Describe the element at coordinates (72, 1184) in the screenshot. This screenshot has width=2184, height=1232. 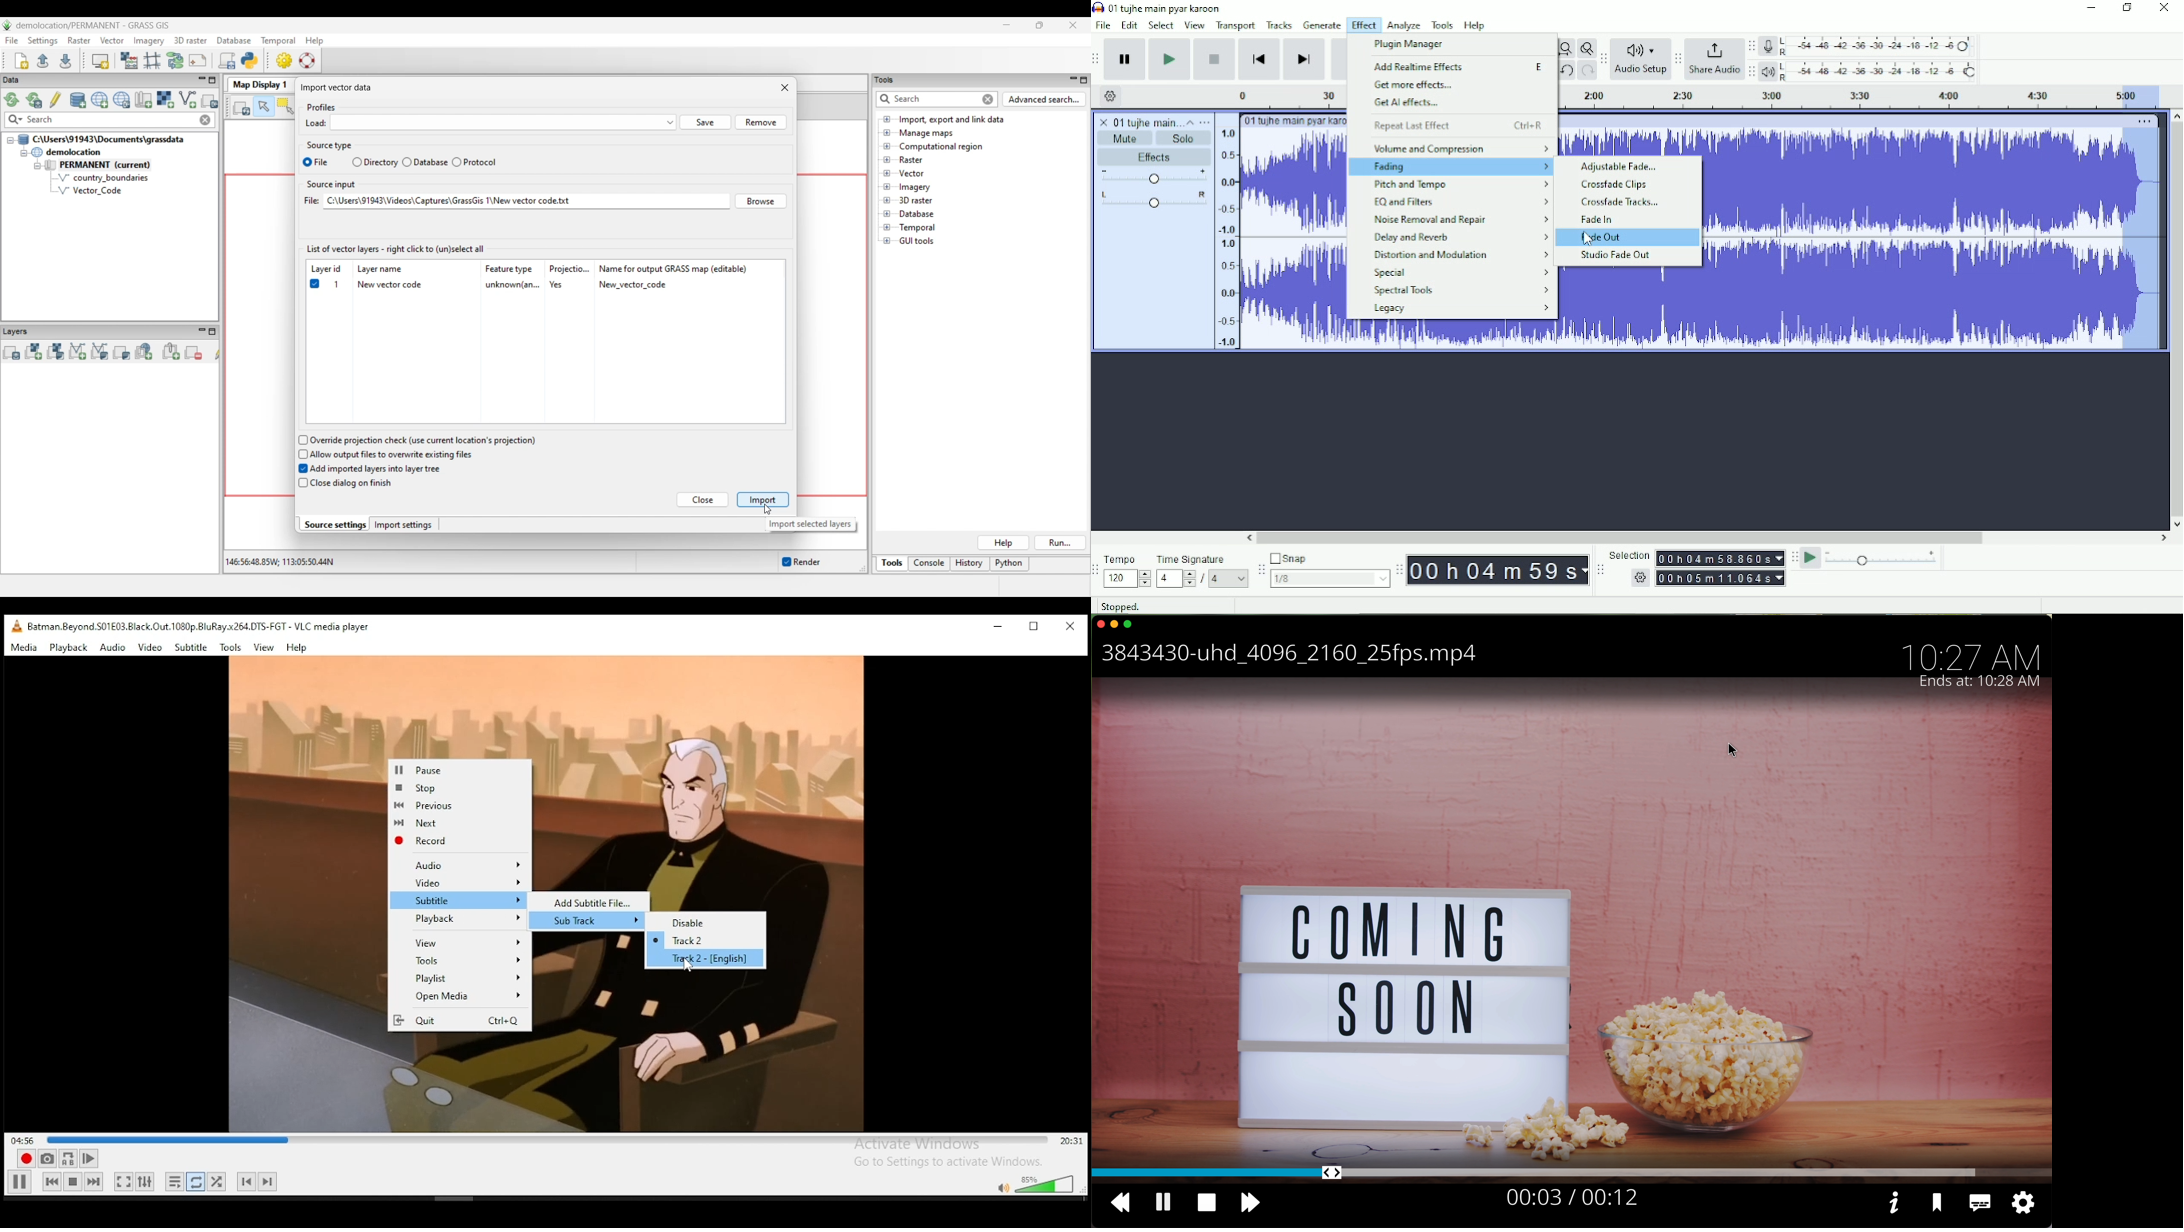
I see `pause` at that location.